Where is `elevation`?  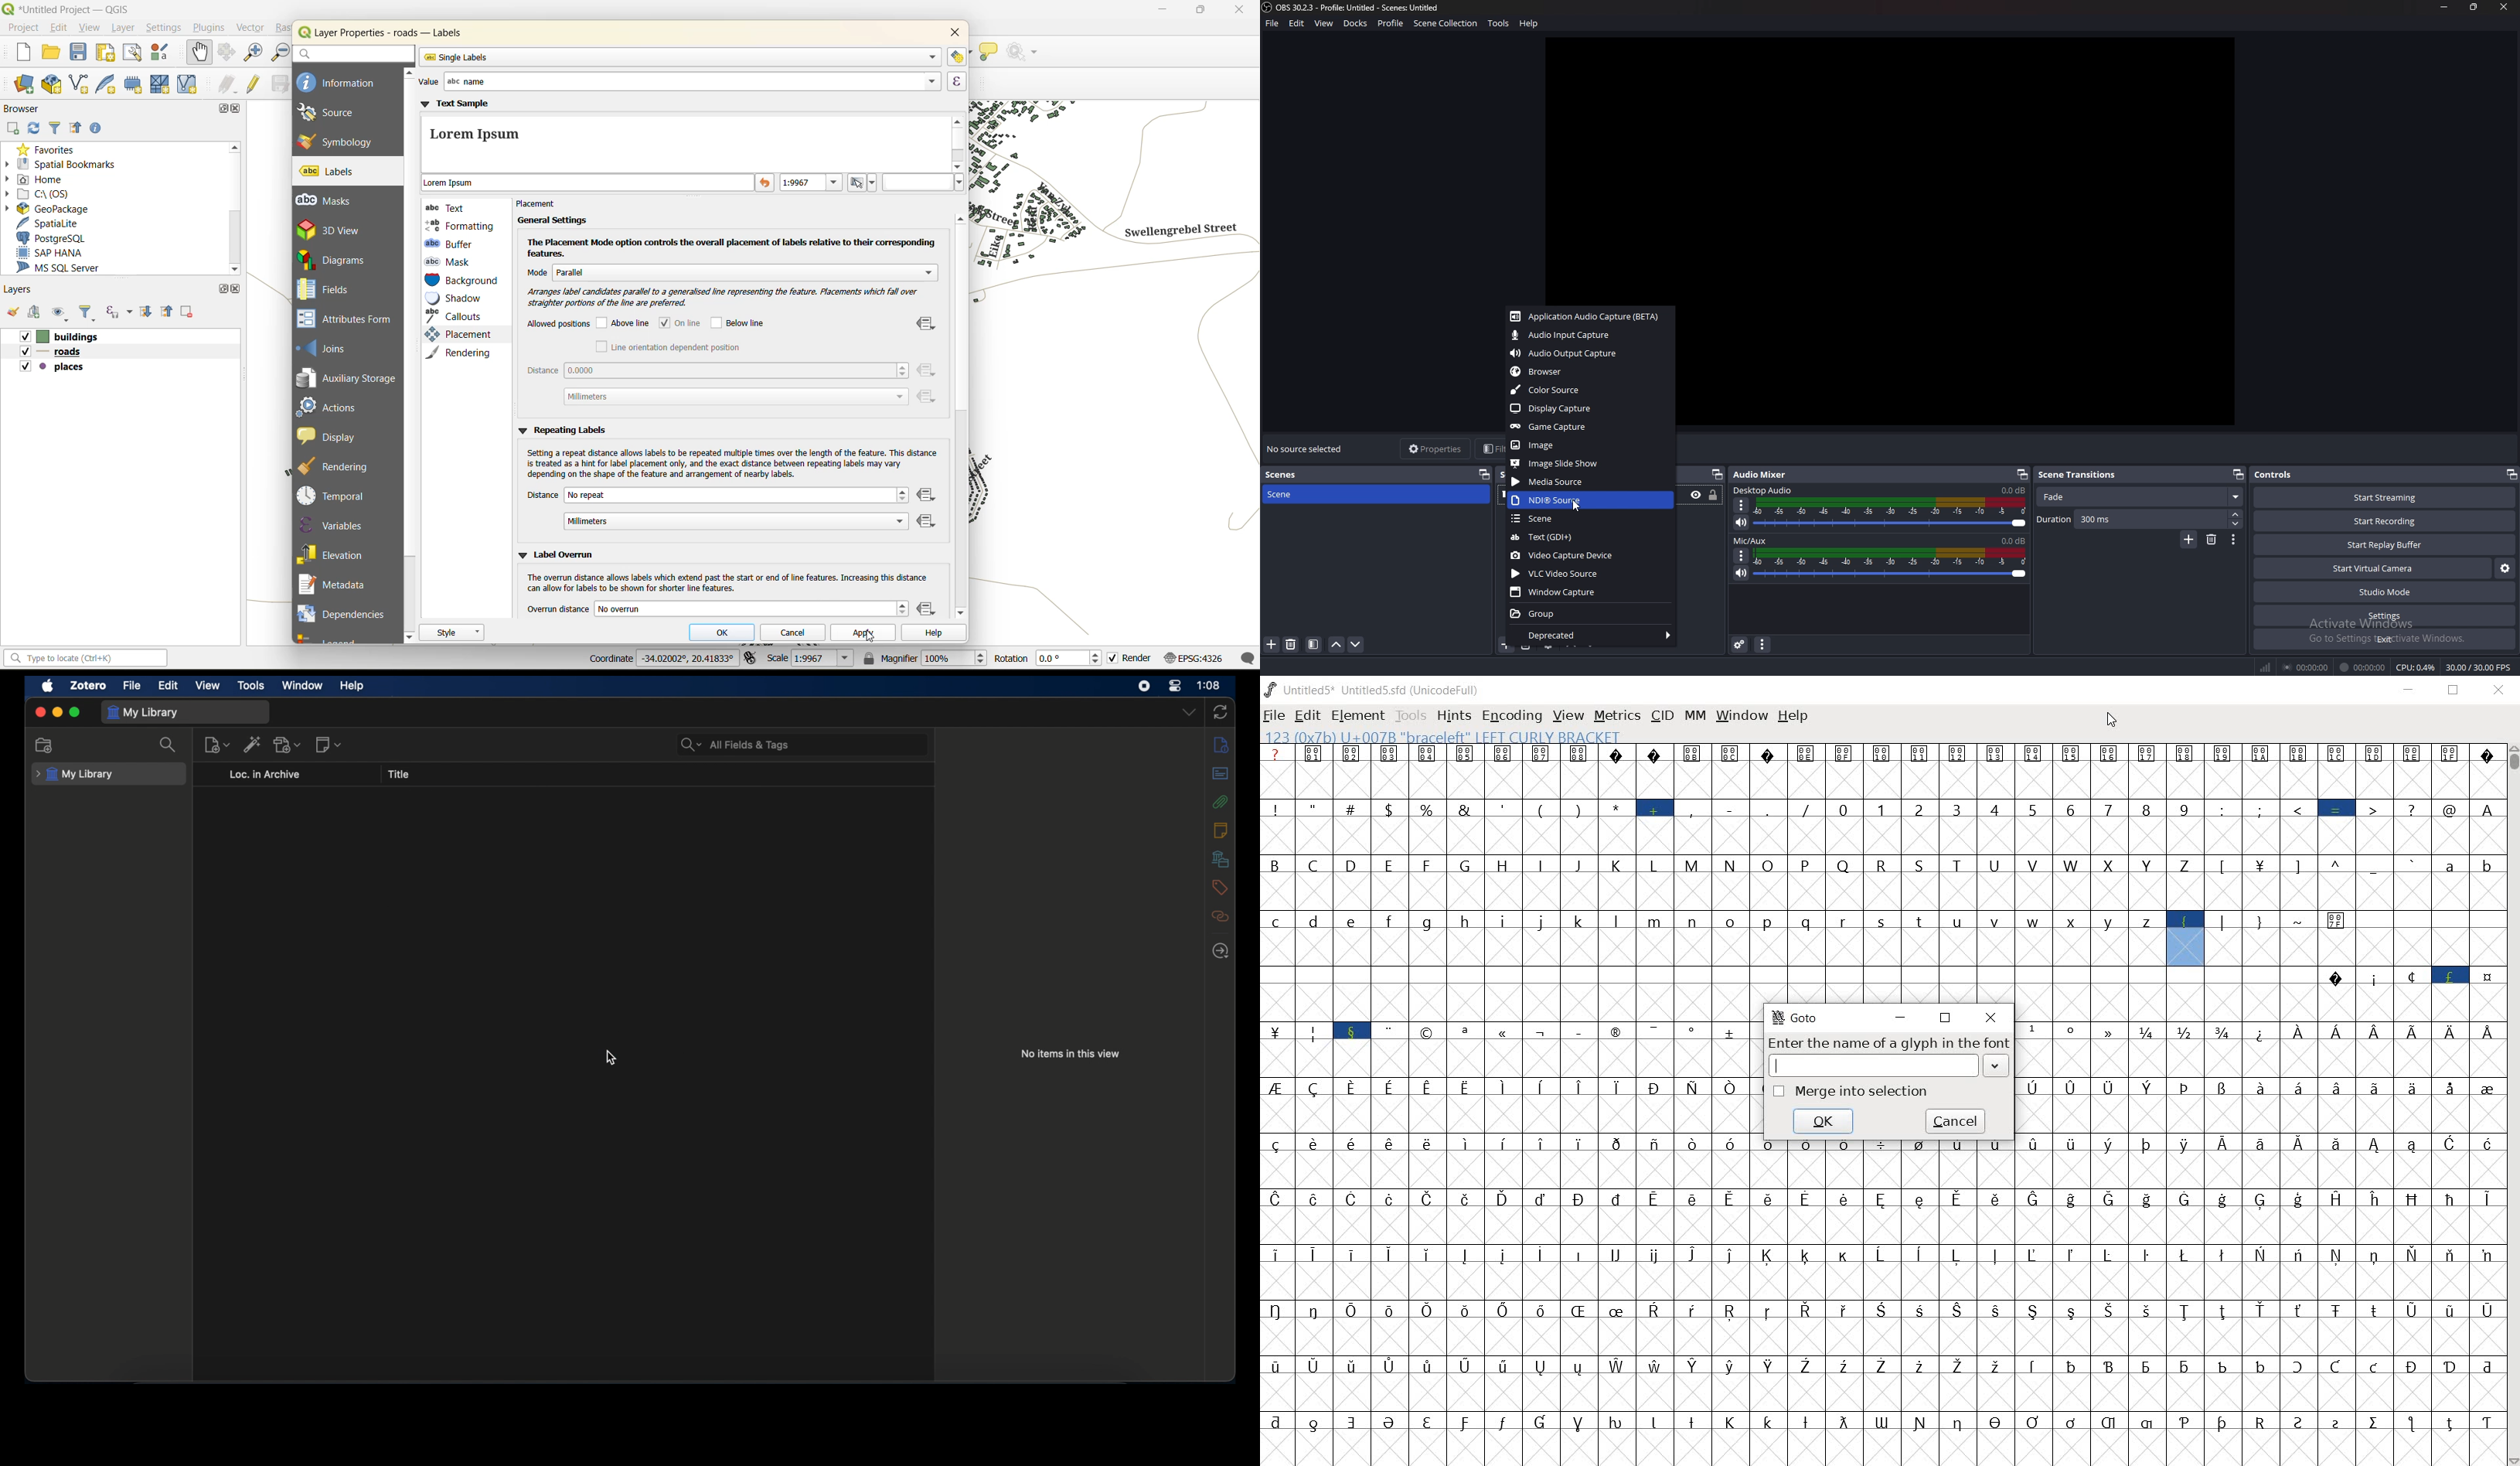
elevation is located at coordinates (336, 553).